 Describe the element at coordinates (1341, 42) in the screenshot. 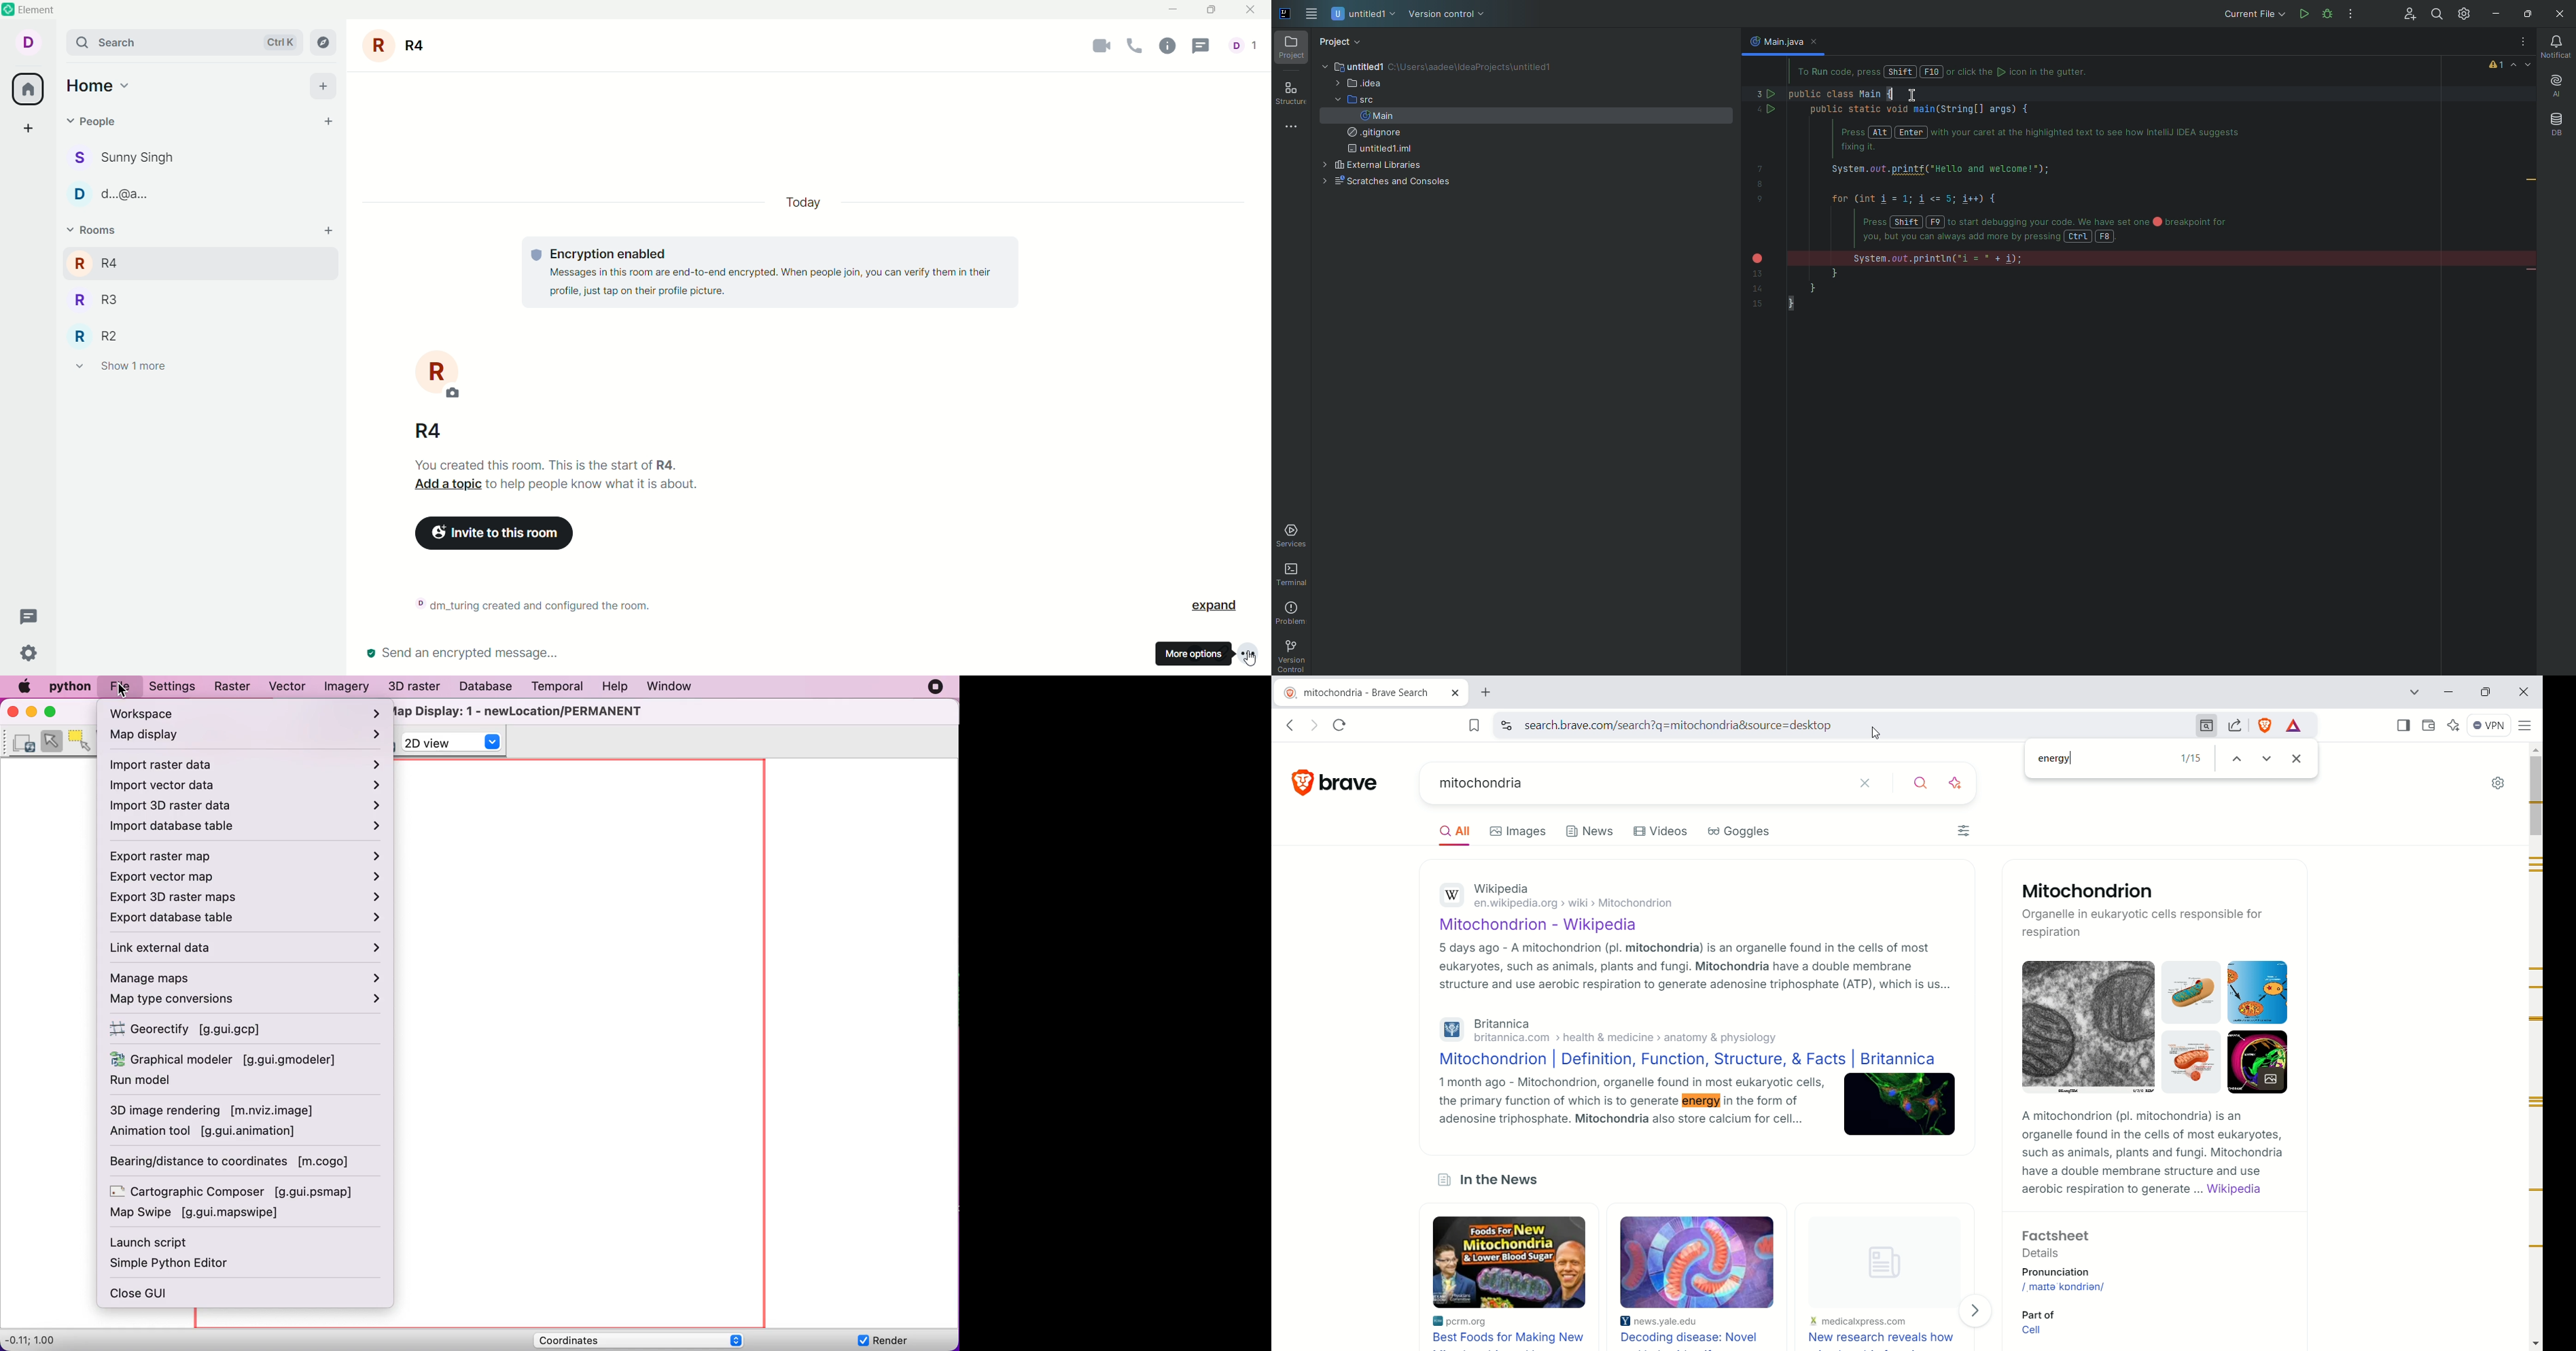

I see `Project` at that location.